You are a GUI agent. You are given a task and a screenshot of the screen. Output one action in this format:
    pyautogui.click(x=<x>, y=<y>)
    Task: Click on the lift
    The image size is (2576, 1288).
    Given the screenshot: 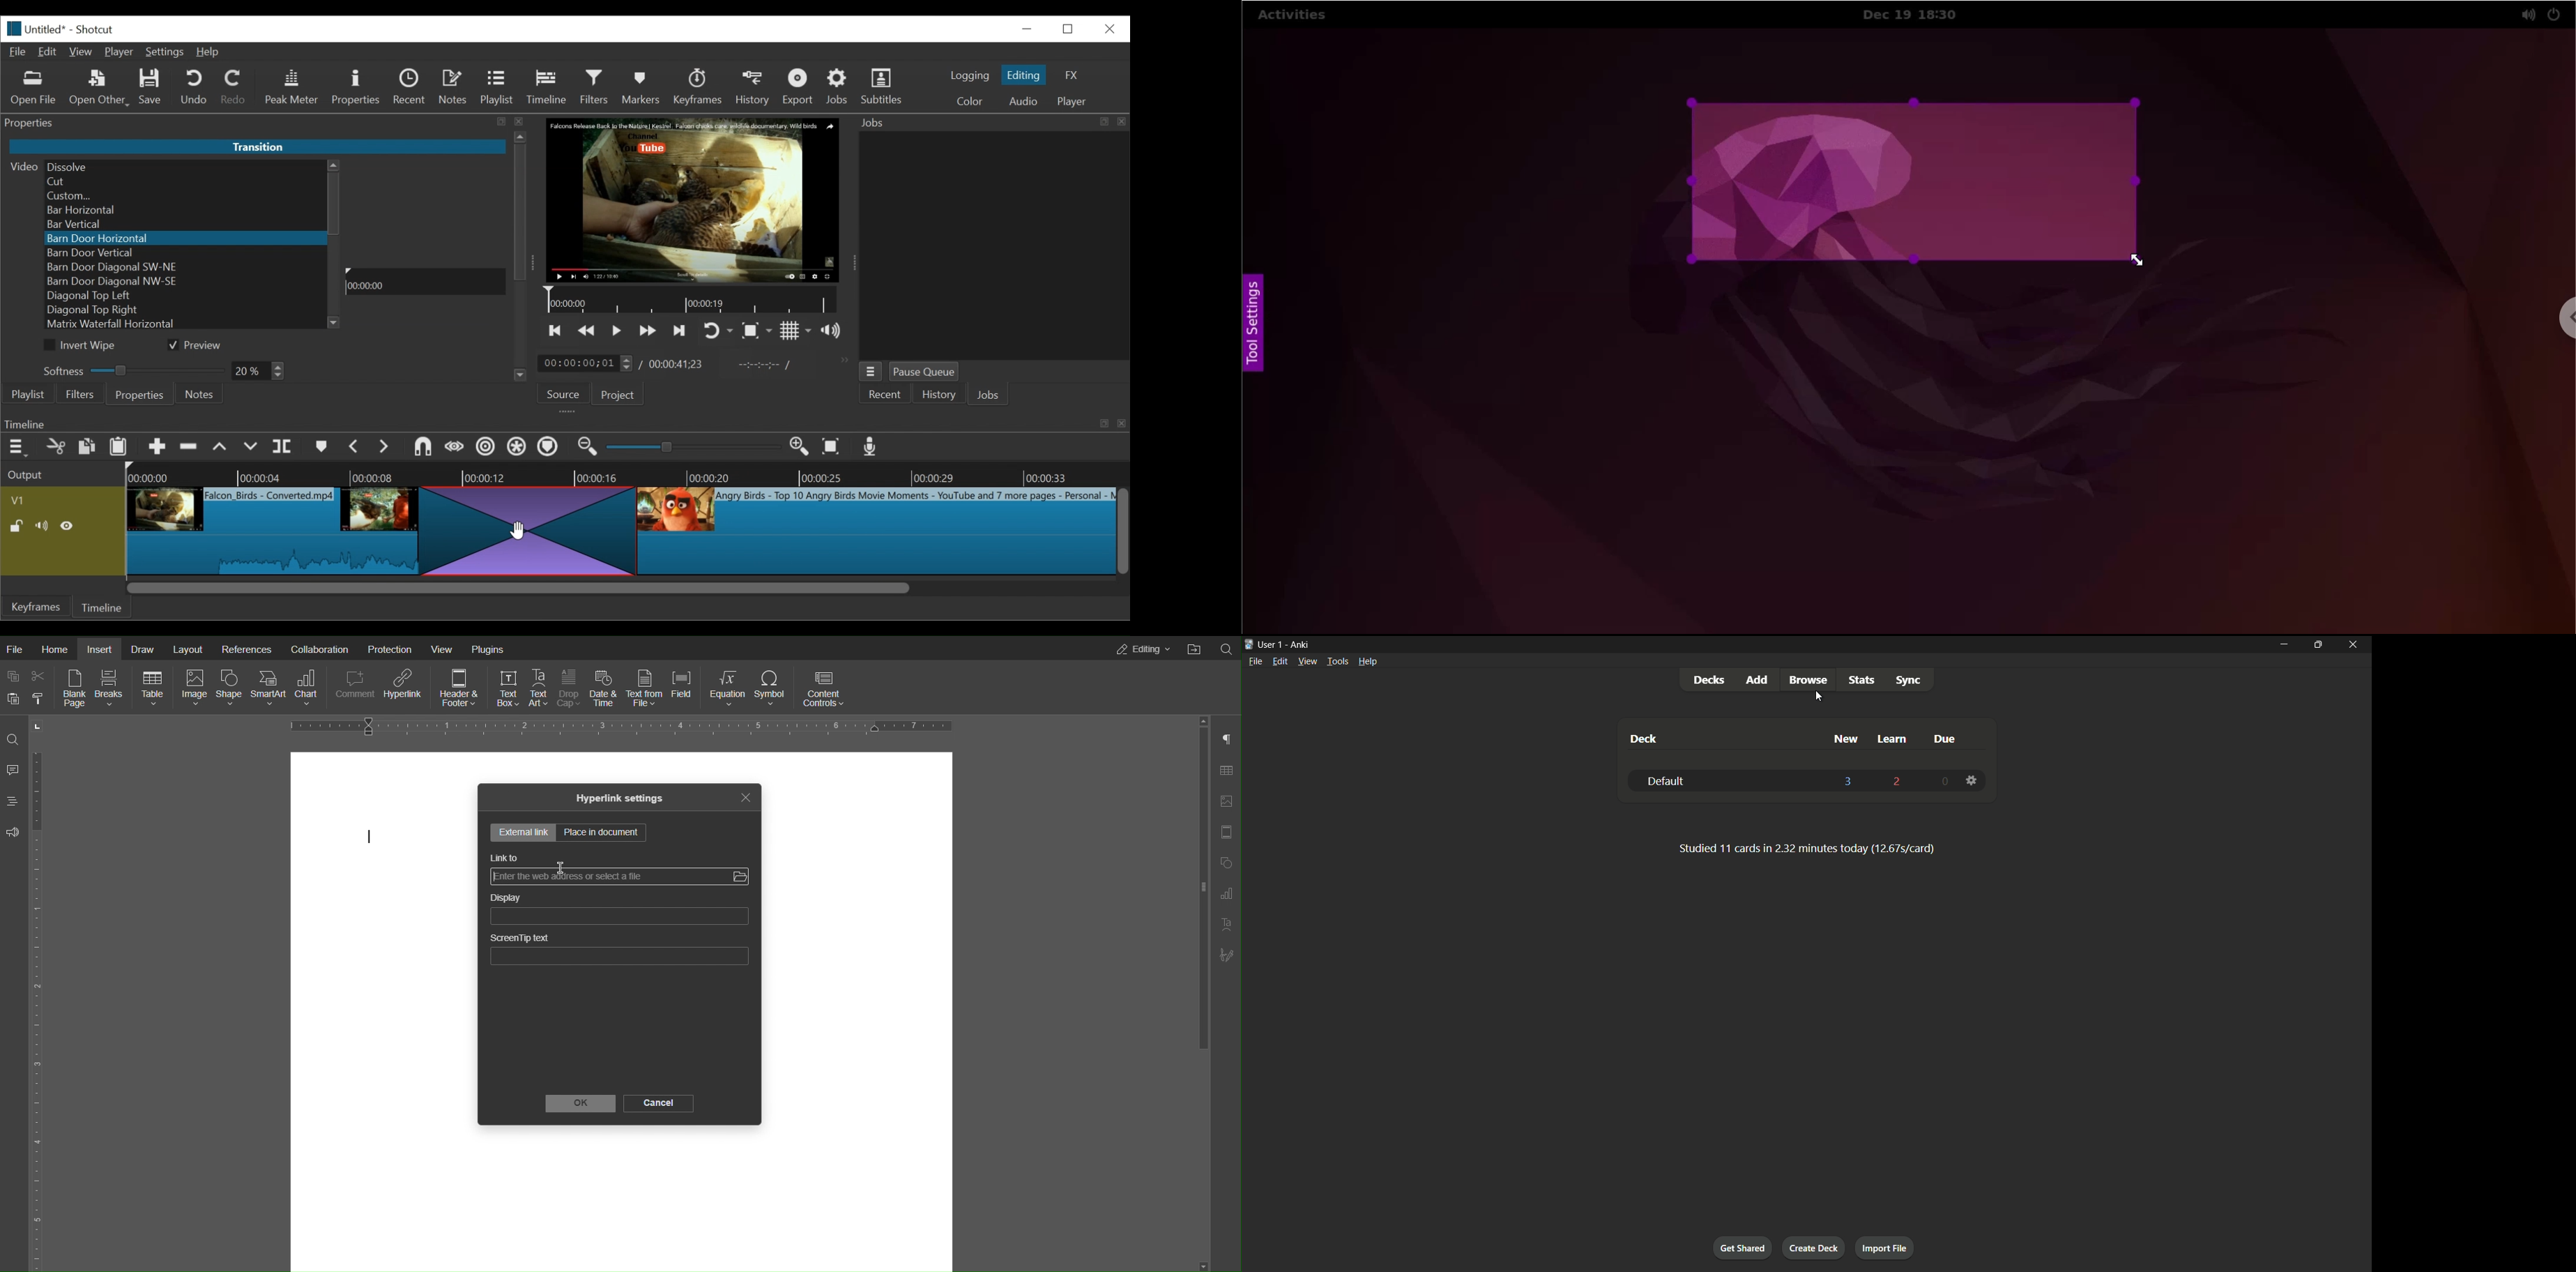 What is the action you would take?
    pyautogui.click(x=221, y=448)
    